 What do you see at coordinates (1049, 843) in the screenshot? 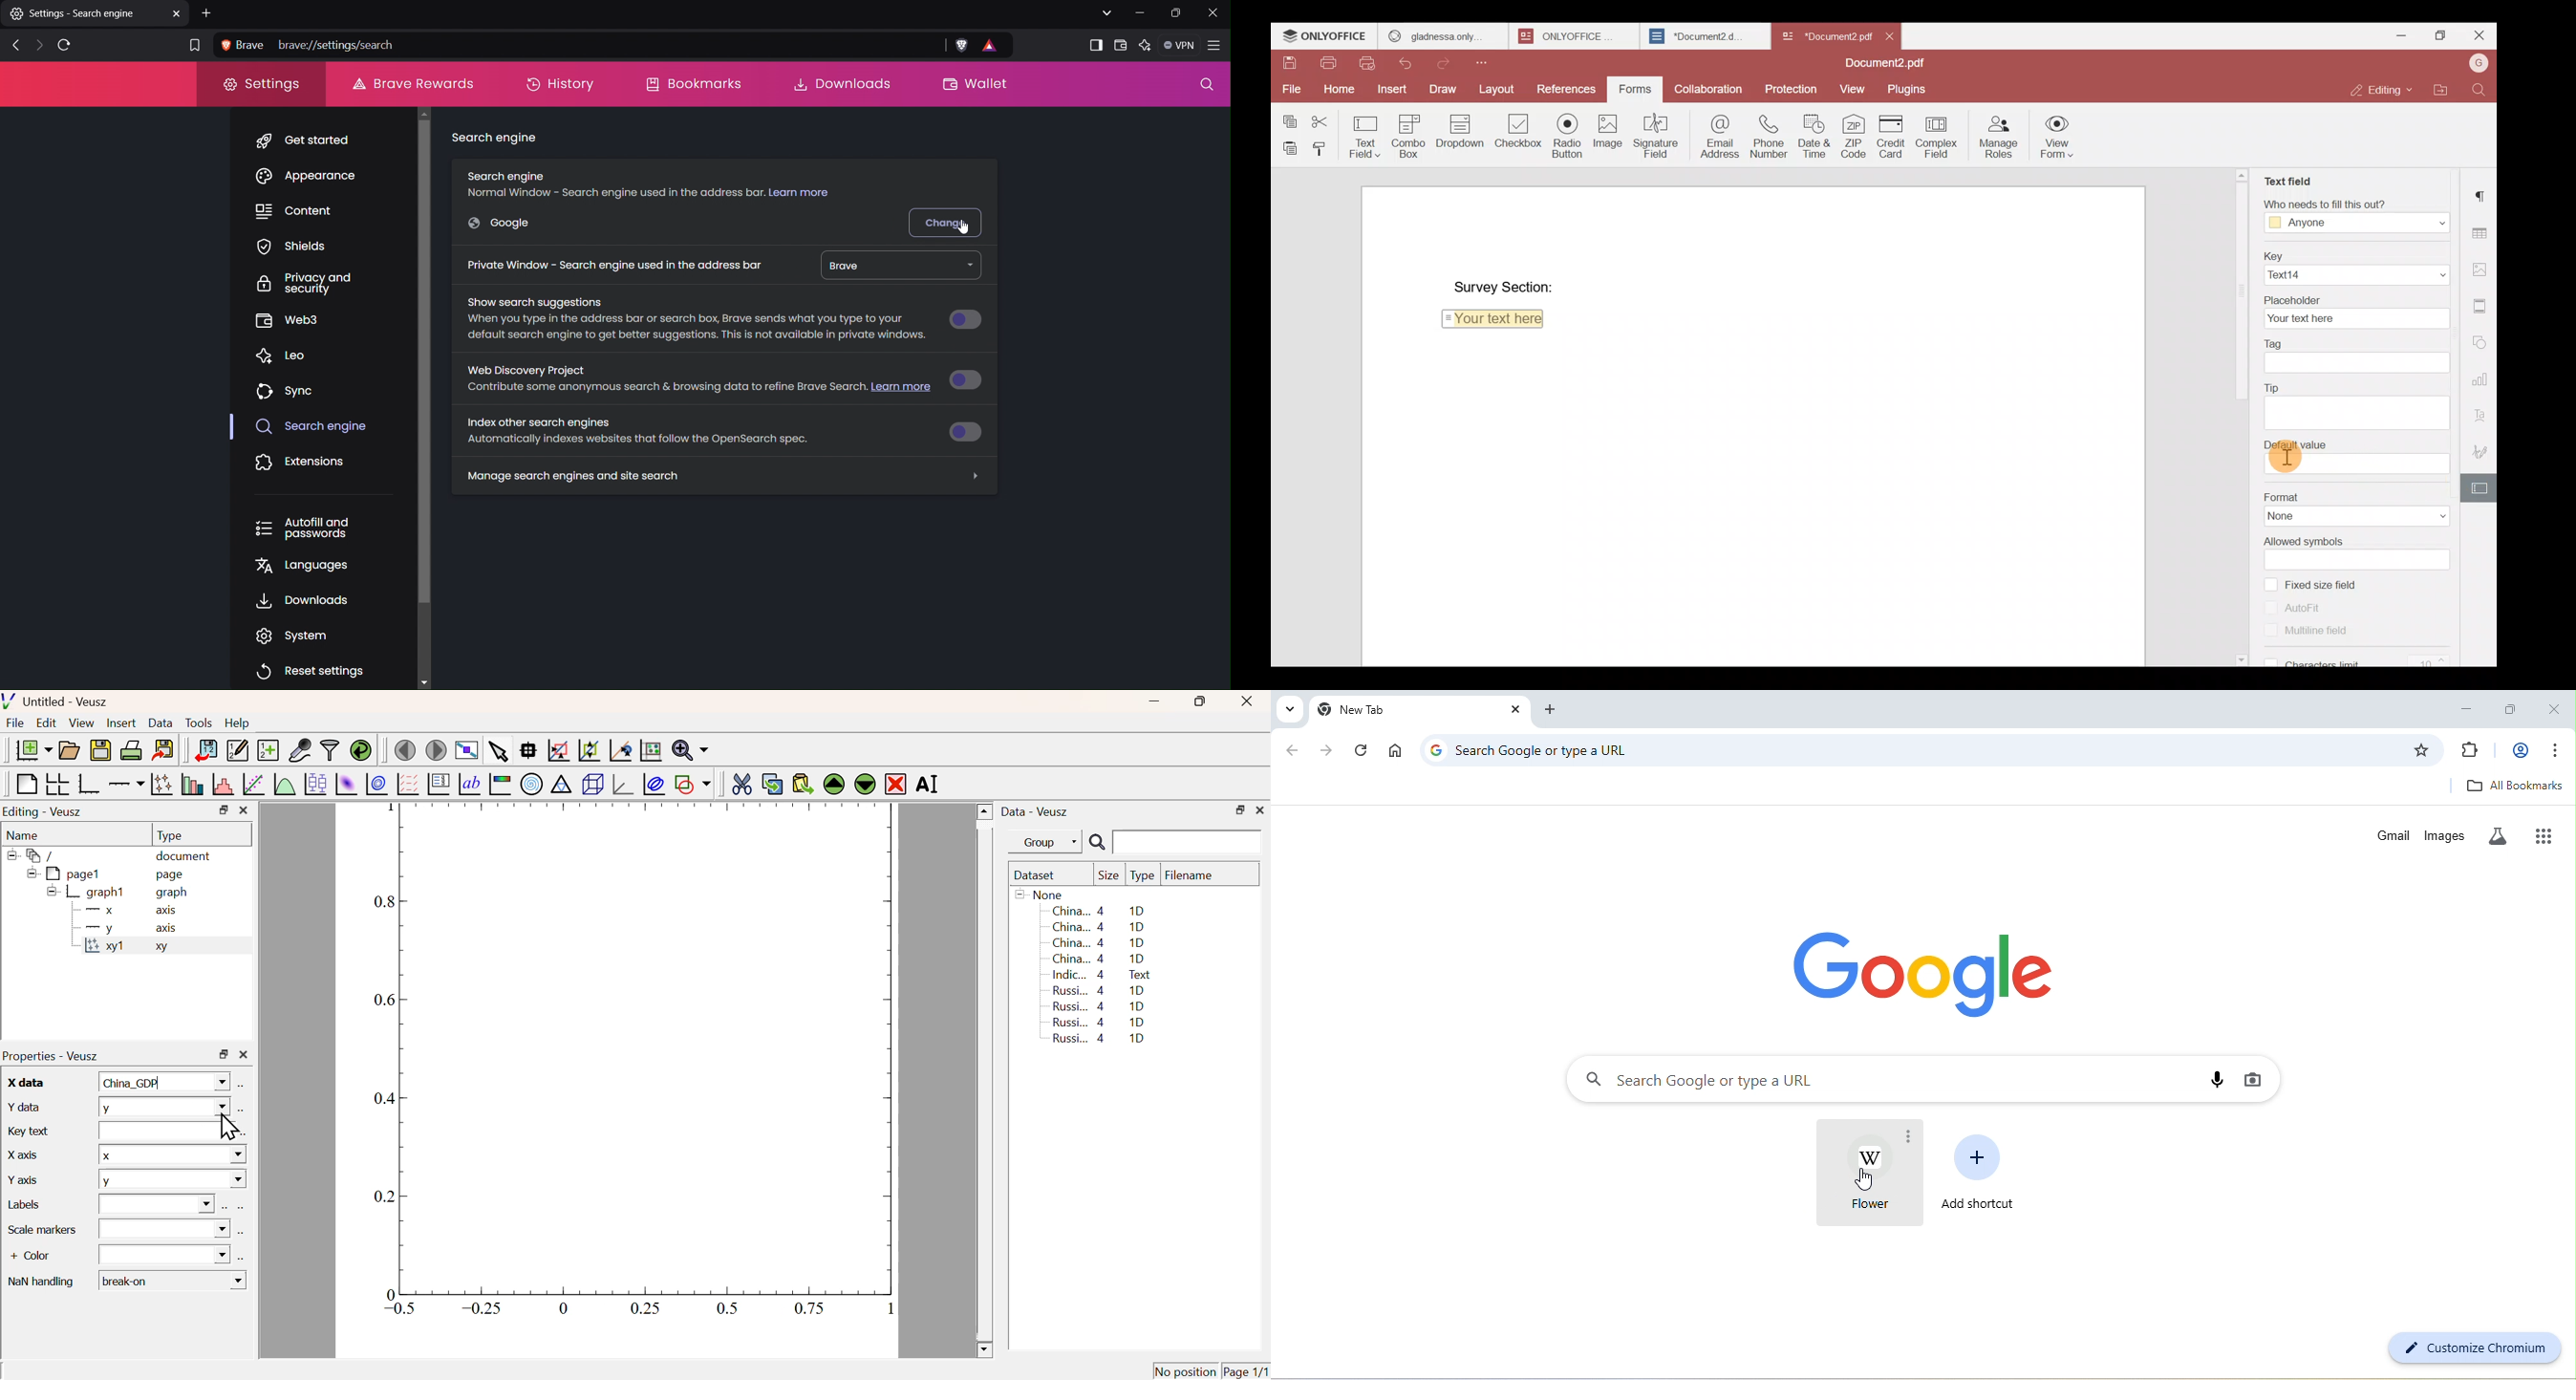
I see `Group` at bounding box center [1049, 843].